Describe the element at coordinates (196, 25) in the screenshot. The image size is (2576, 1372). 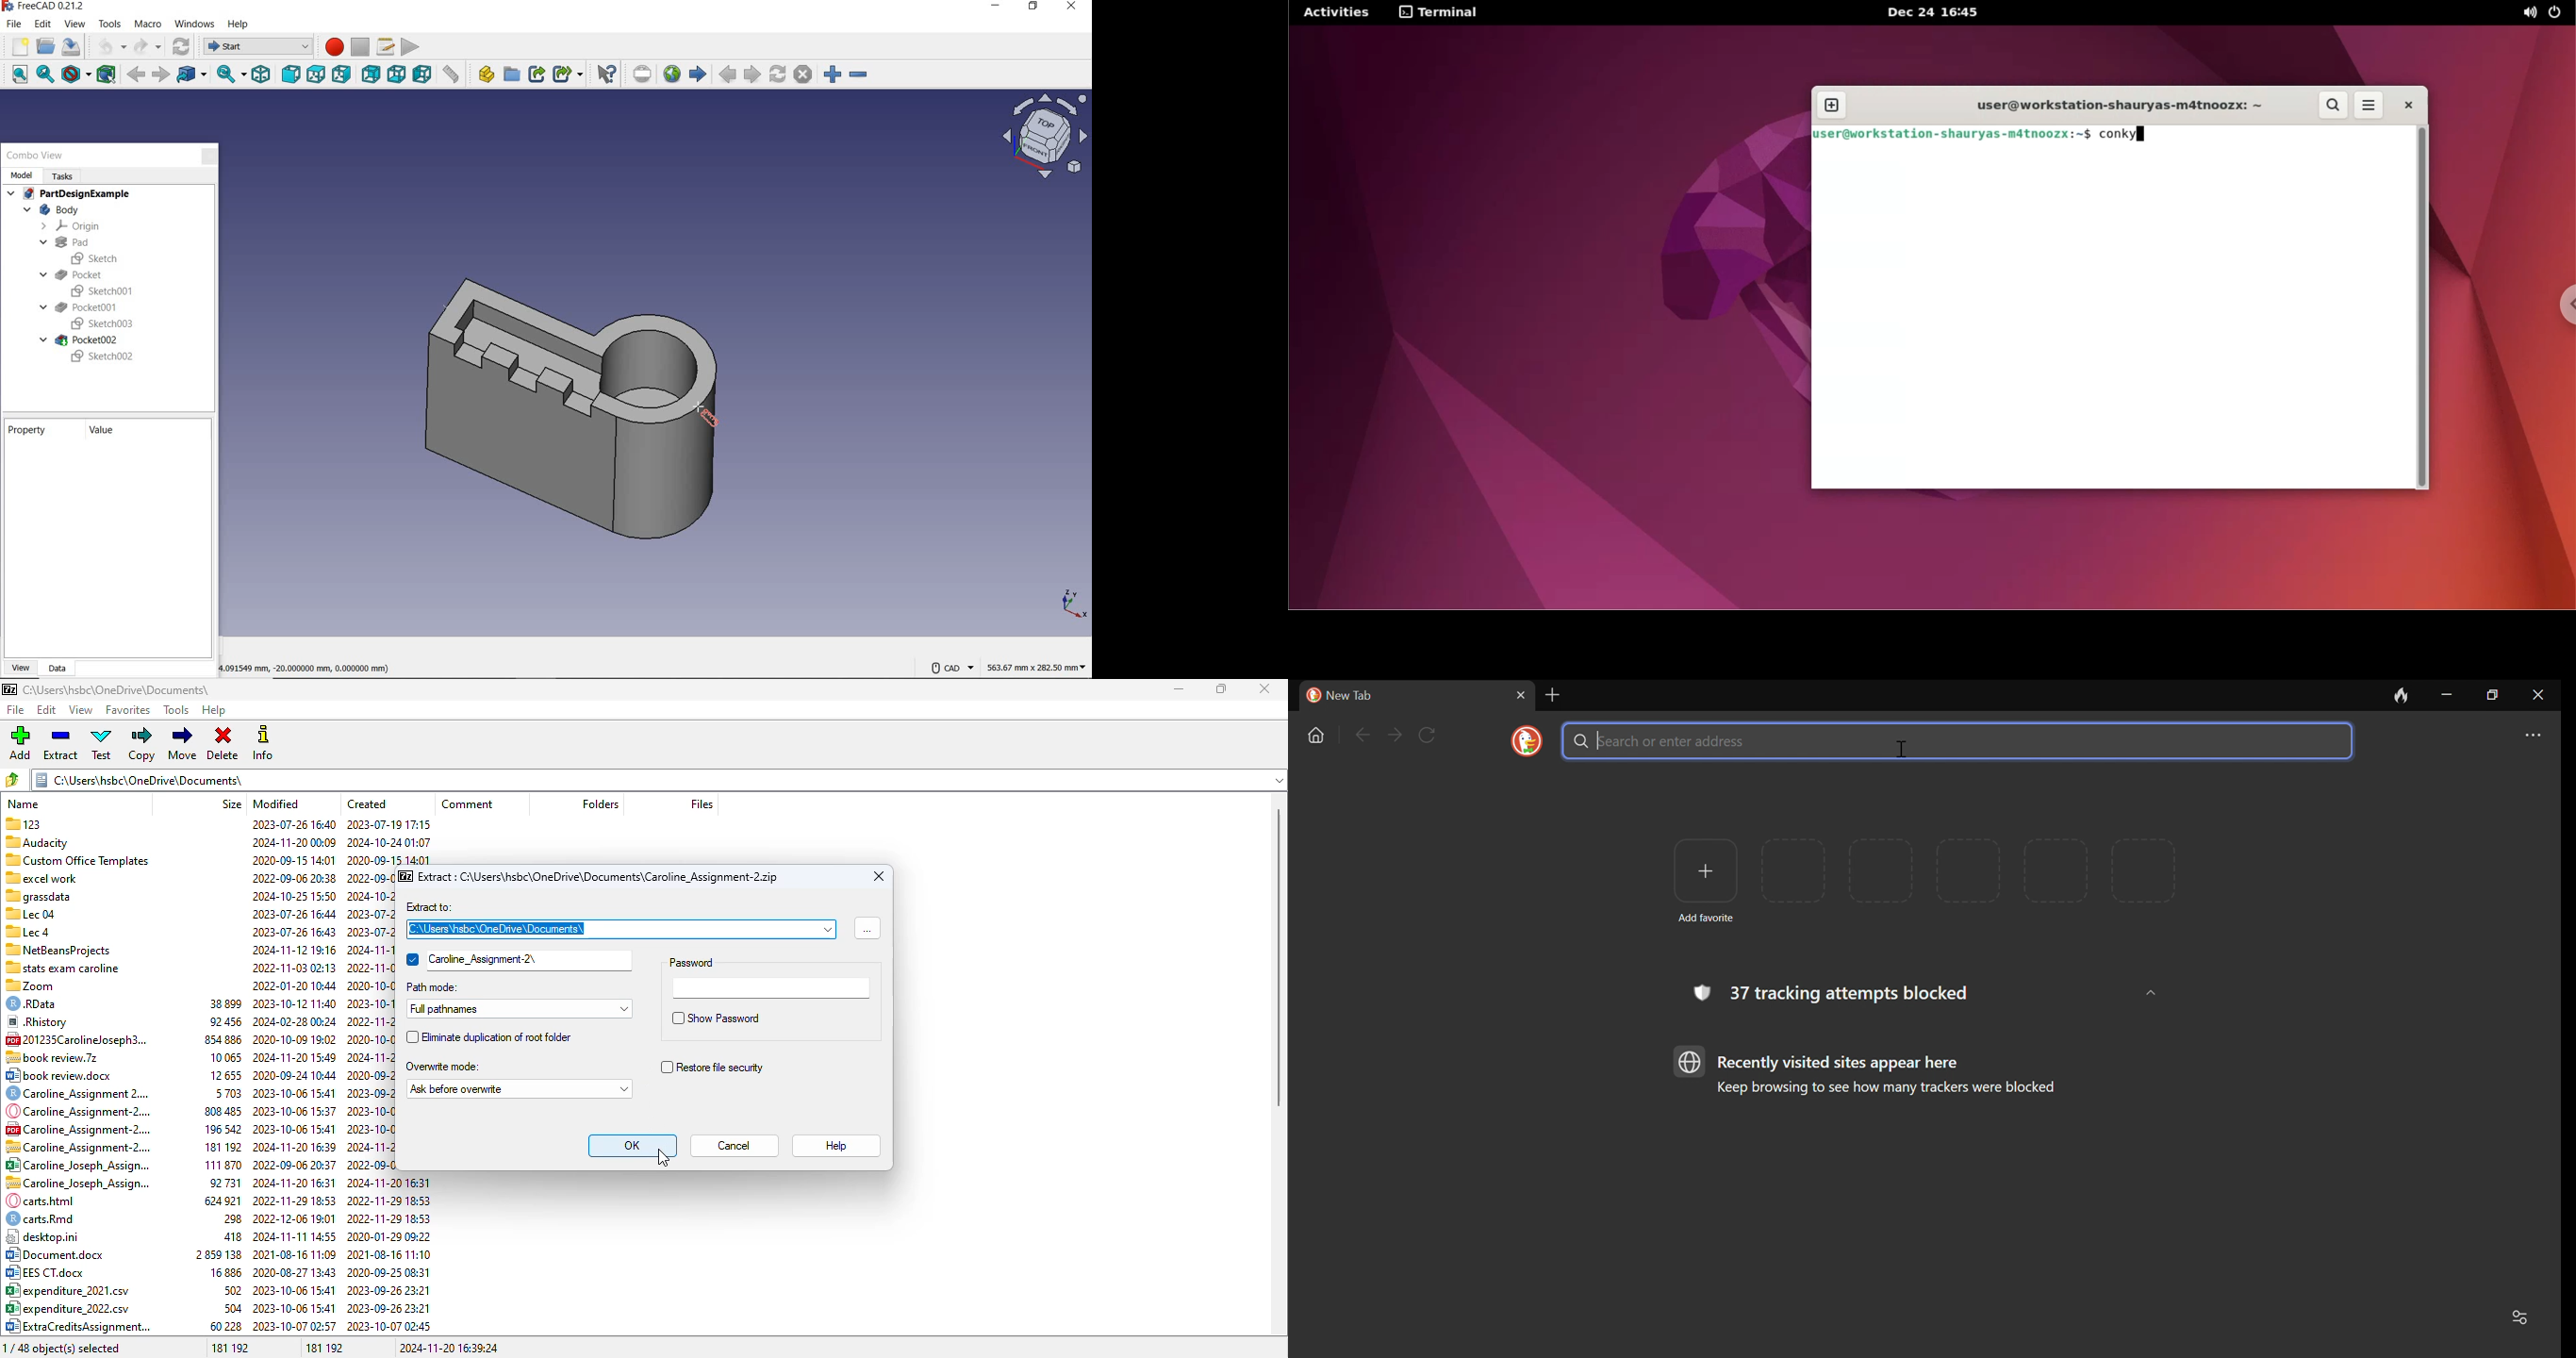
I see `windows` at that location.